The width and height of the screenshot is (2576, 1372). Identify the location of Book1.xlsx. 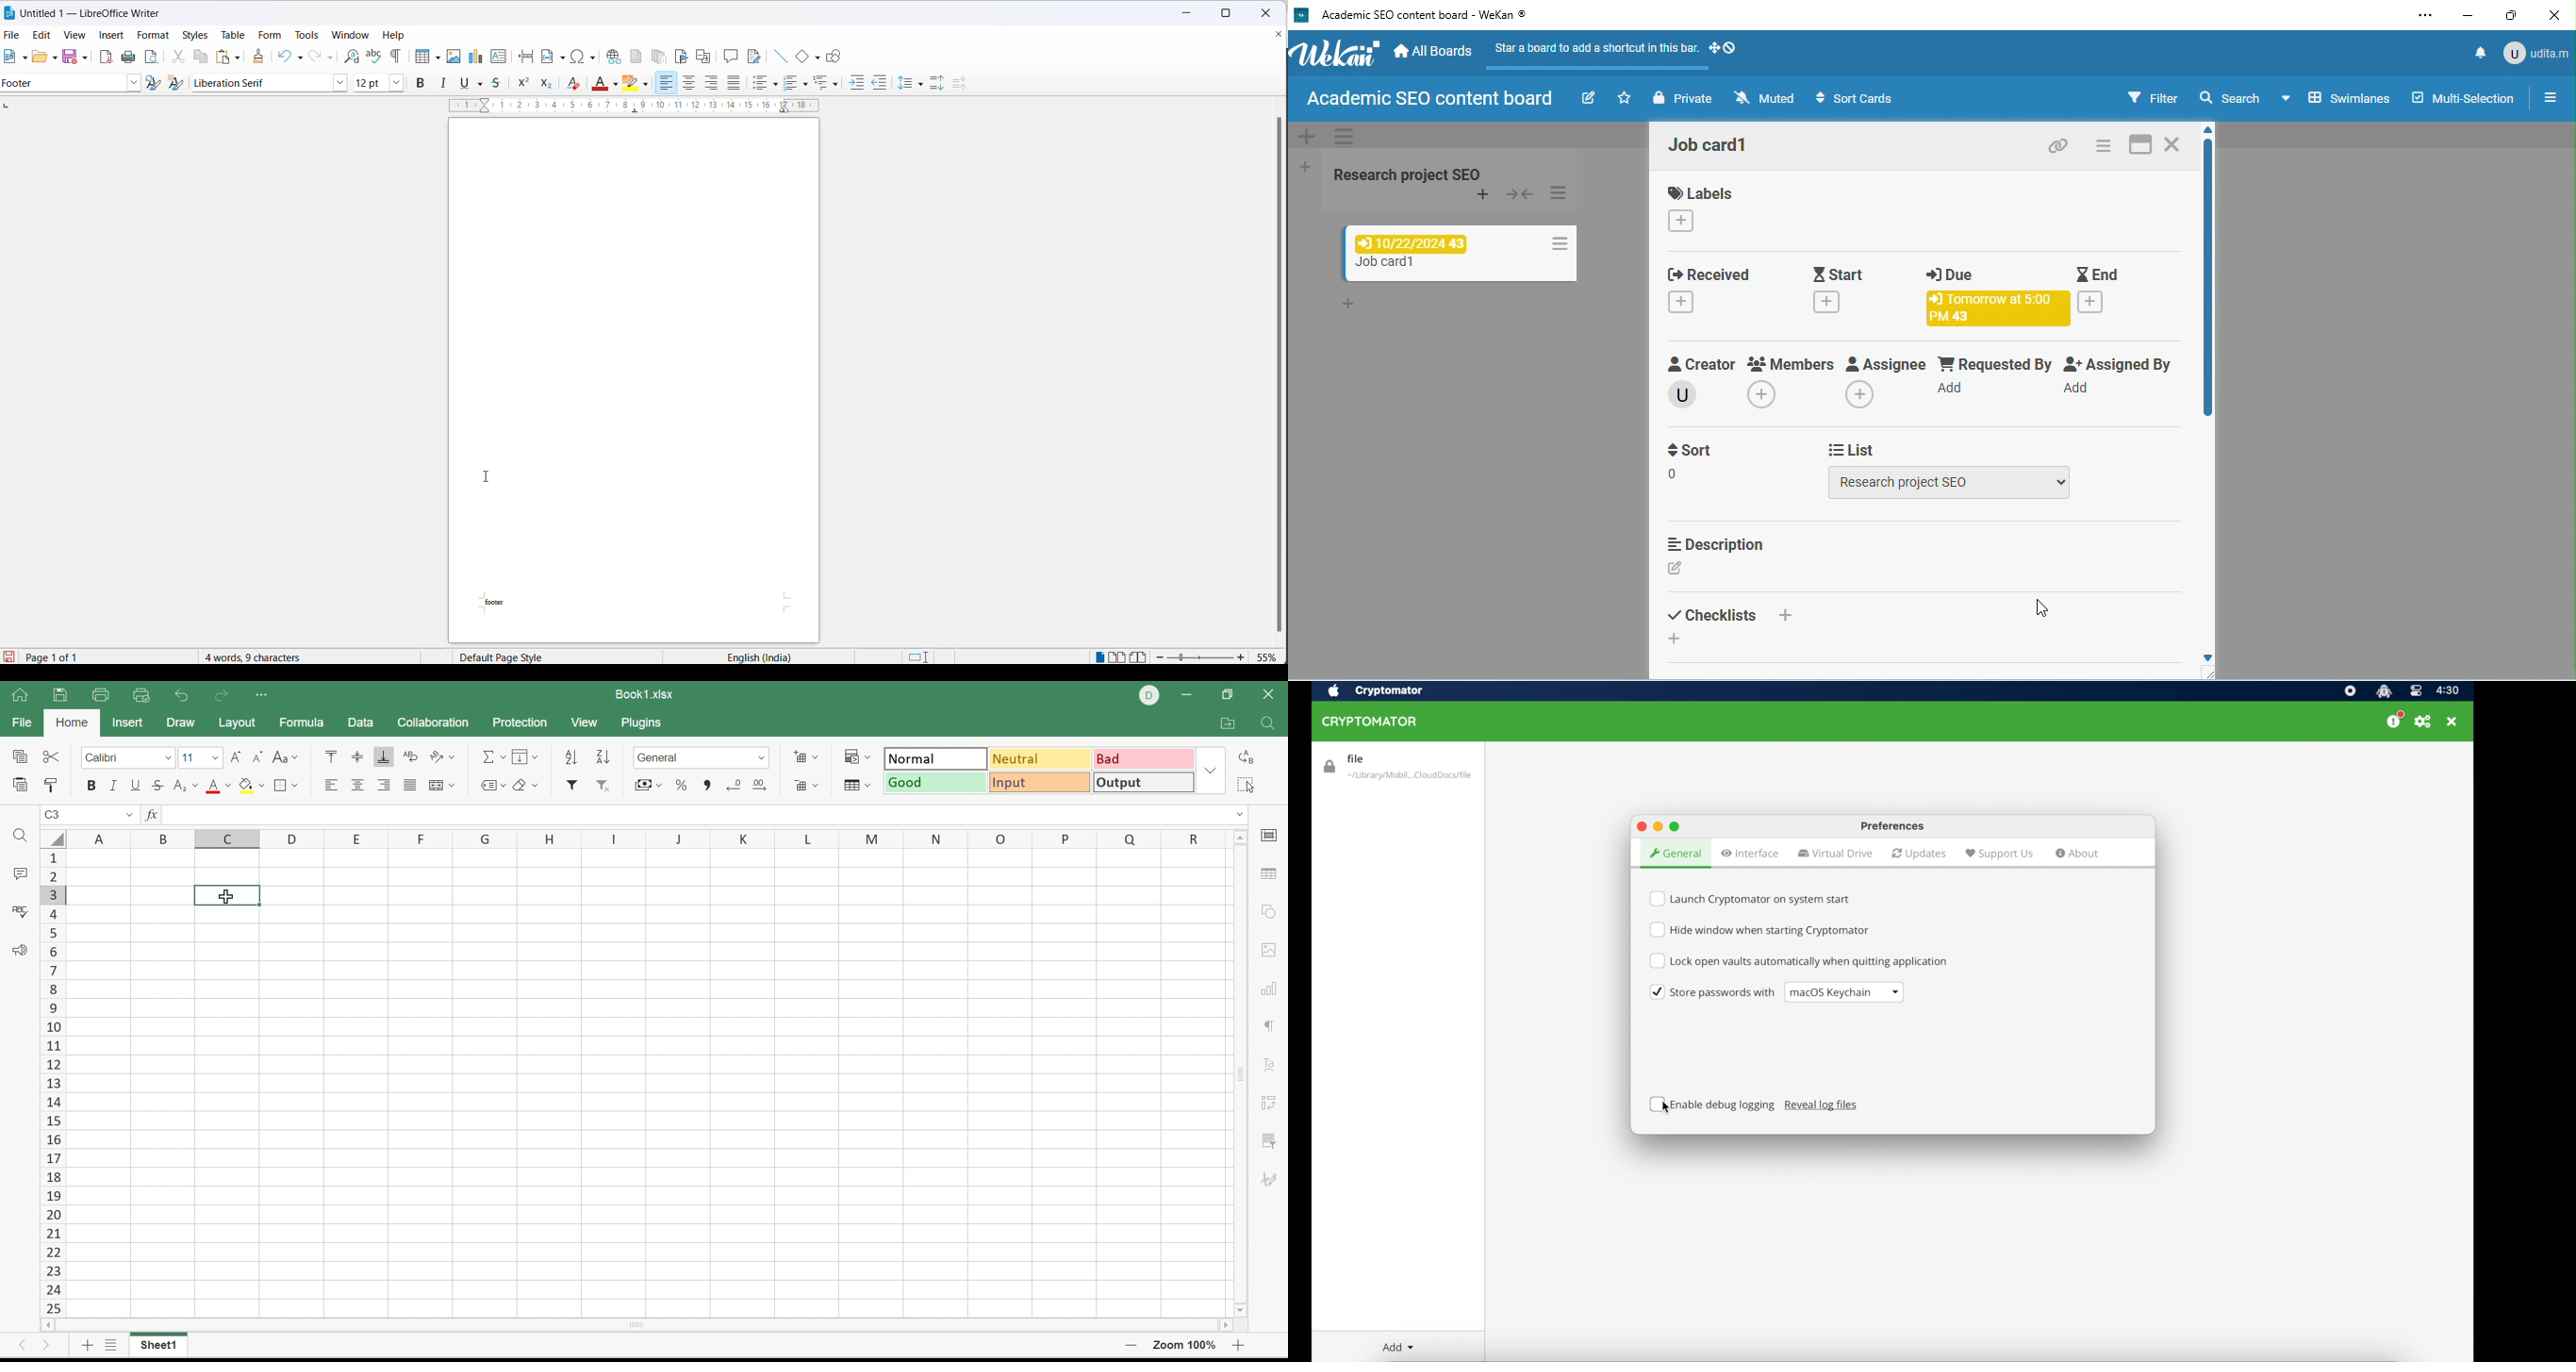
(645, 693).